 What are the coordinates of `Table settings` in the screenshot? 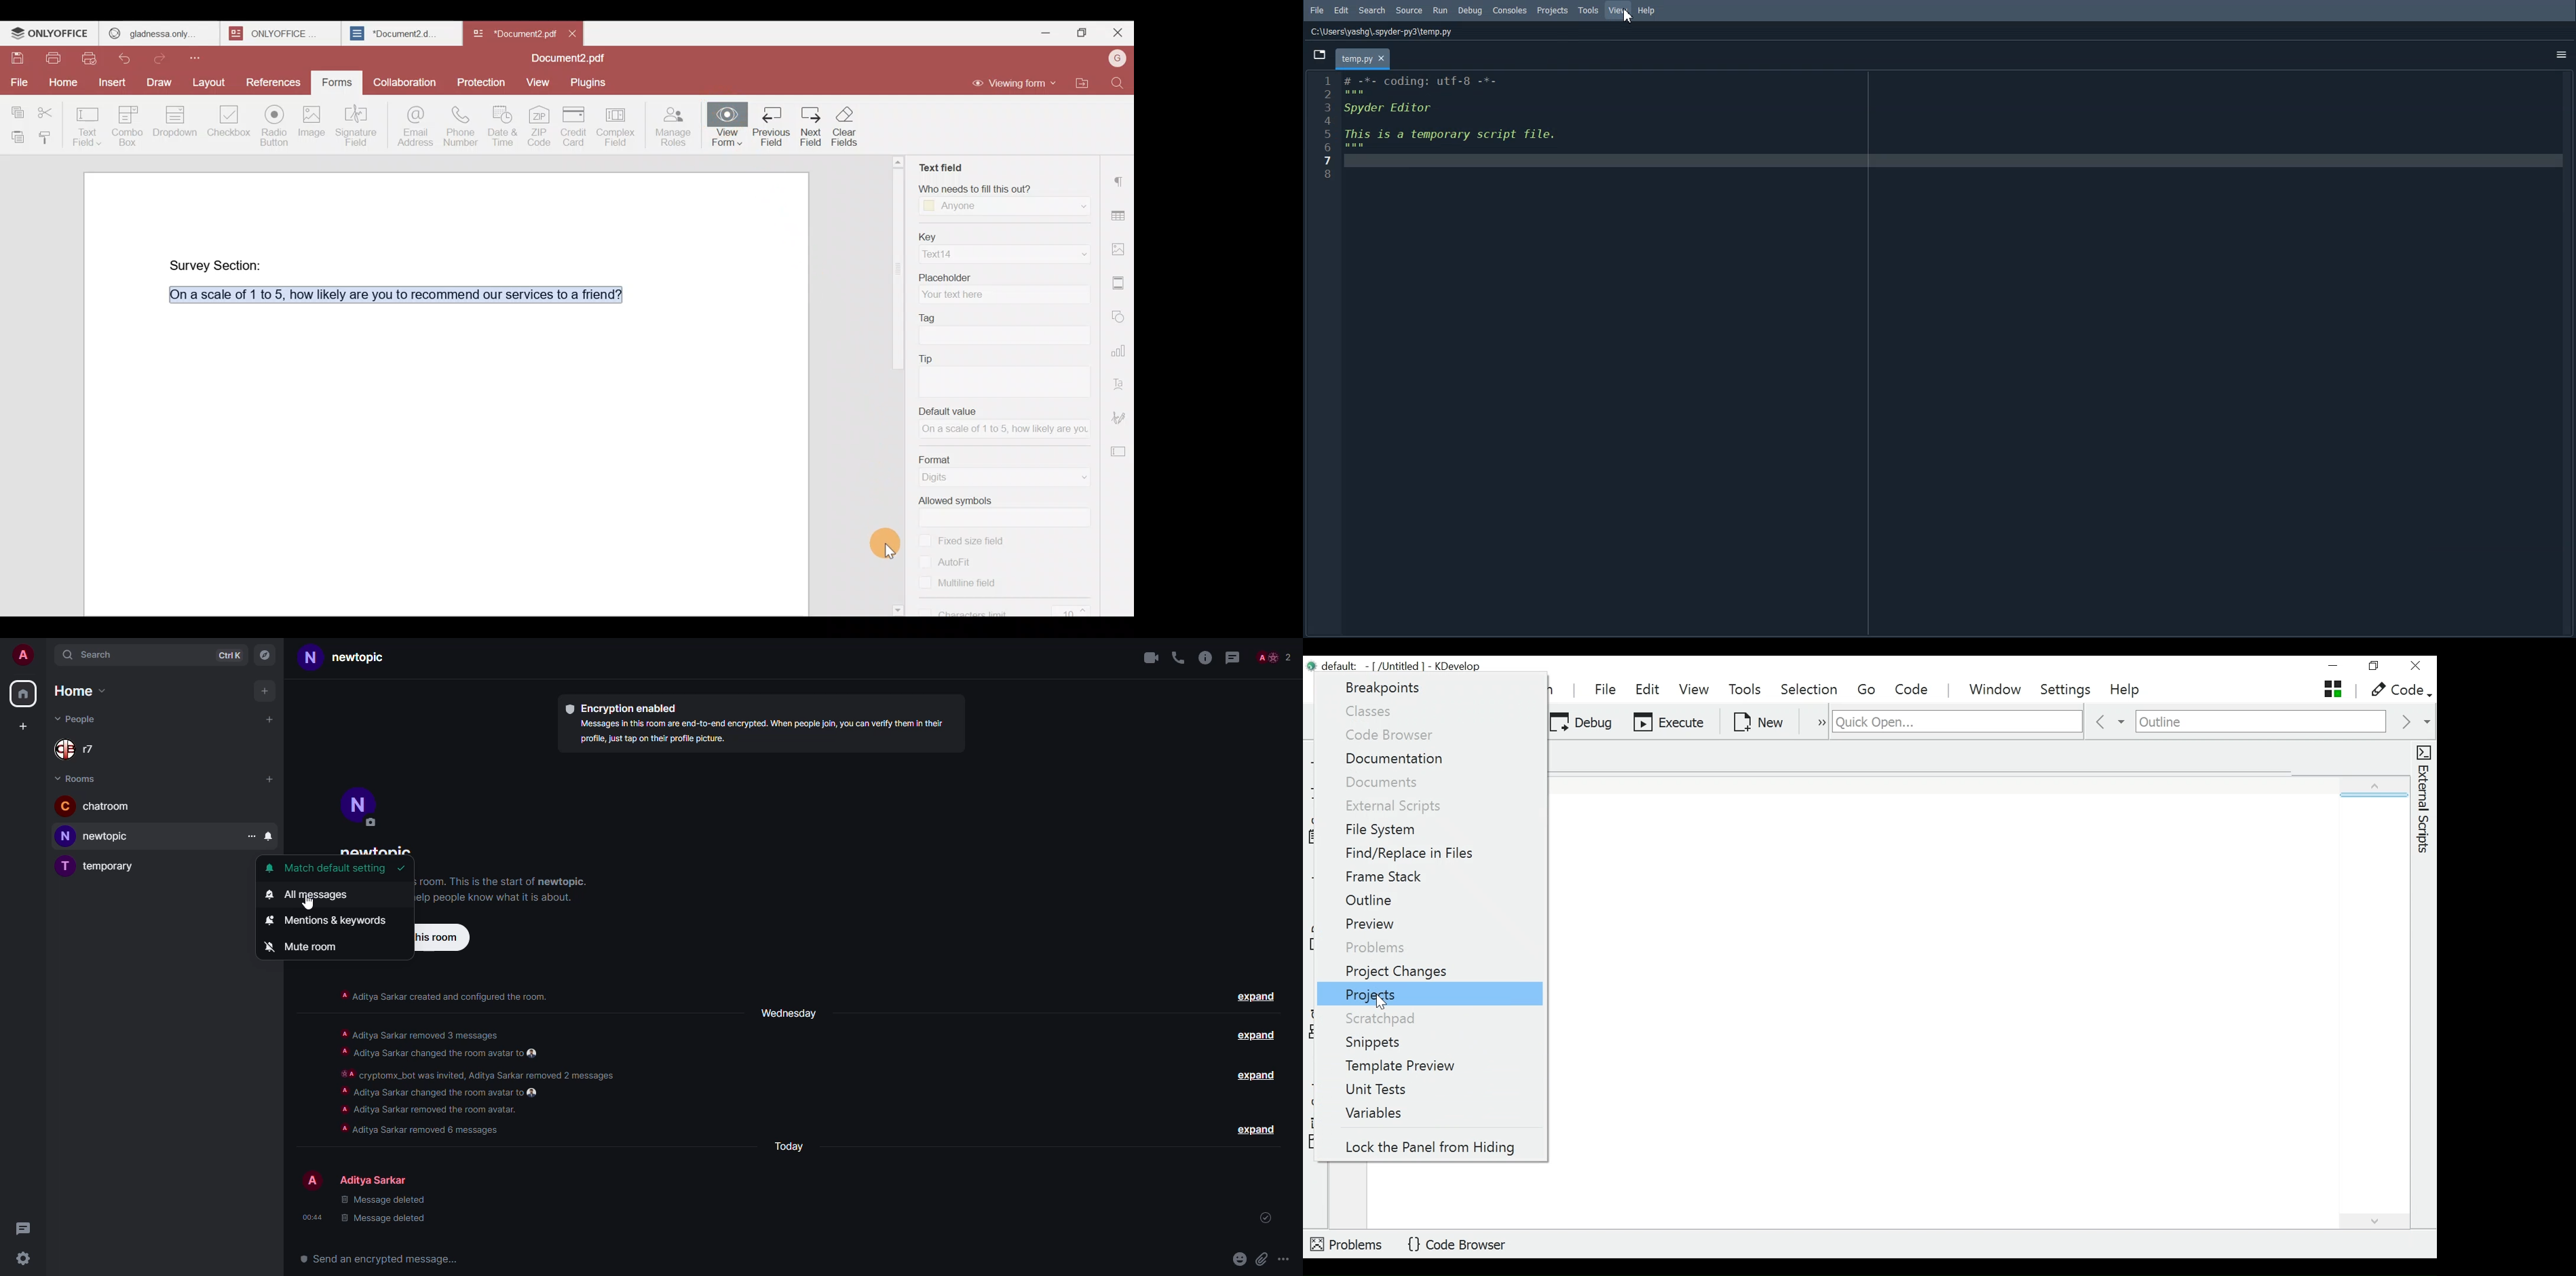 It's located at (1120, 214).